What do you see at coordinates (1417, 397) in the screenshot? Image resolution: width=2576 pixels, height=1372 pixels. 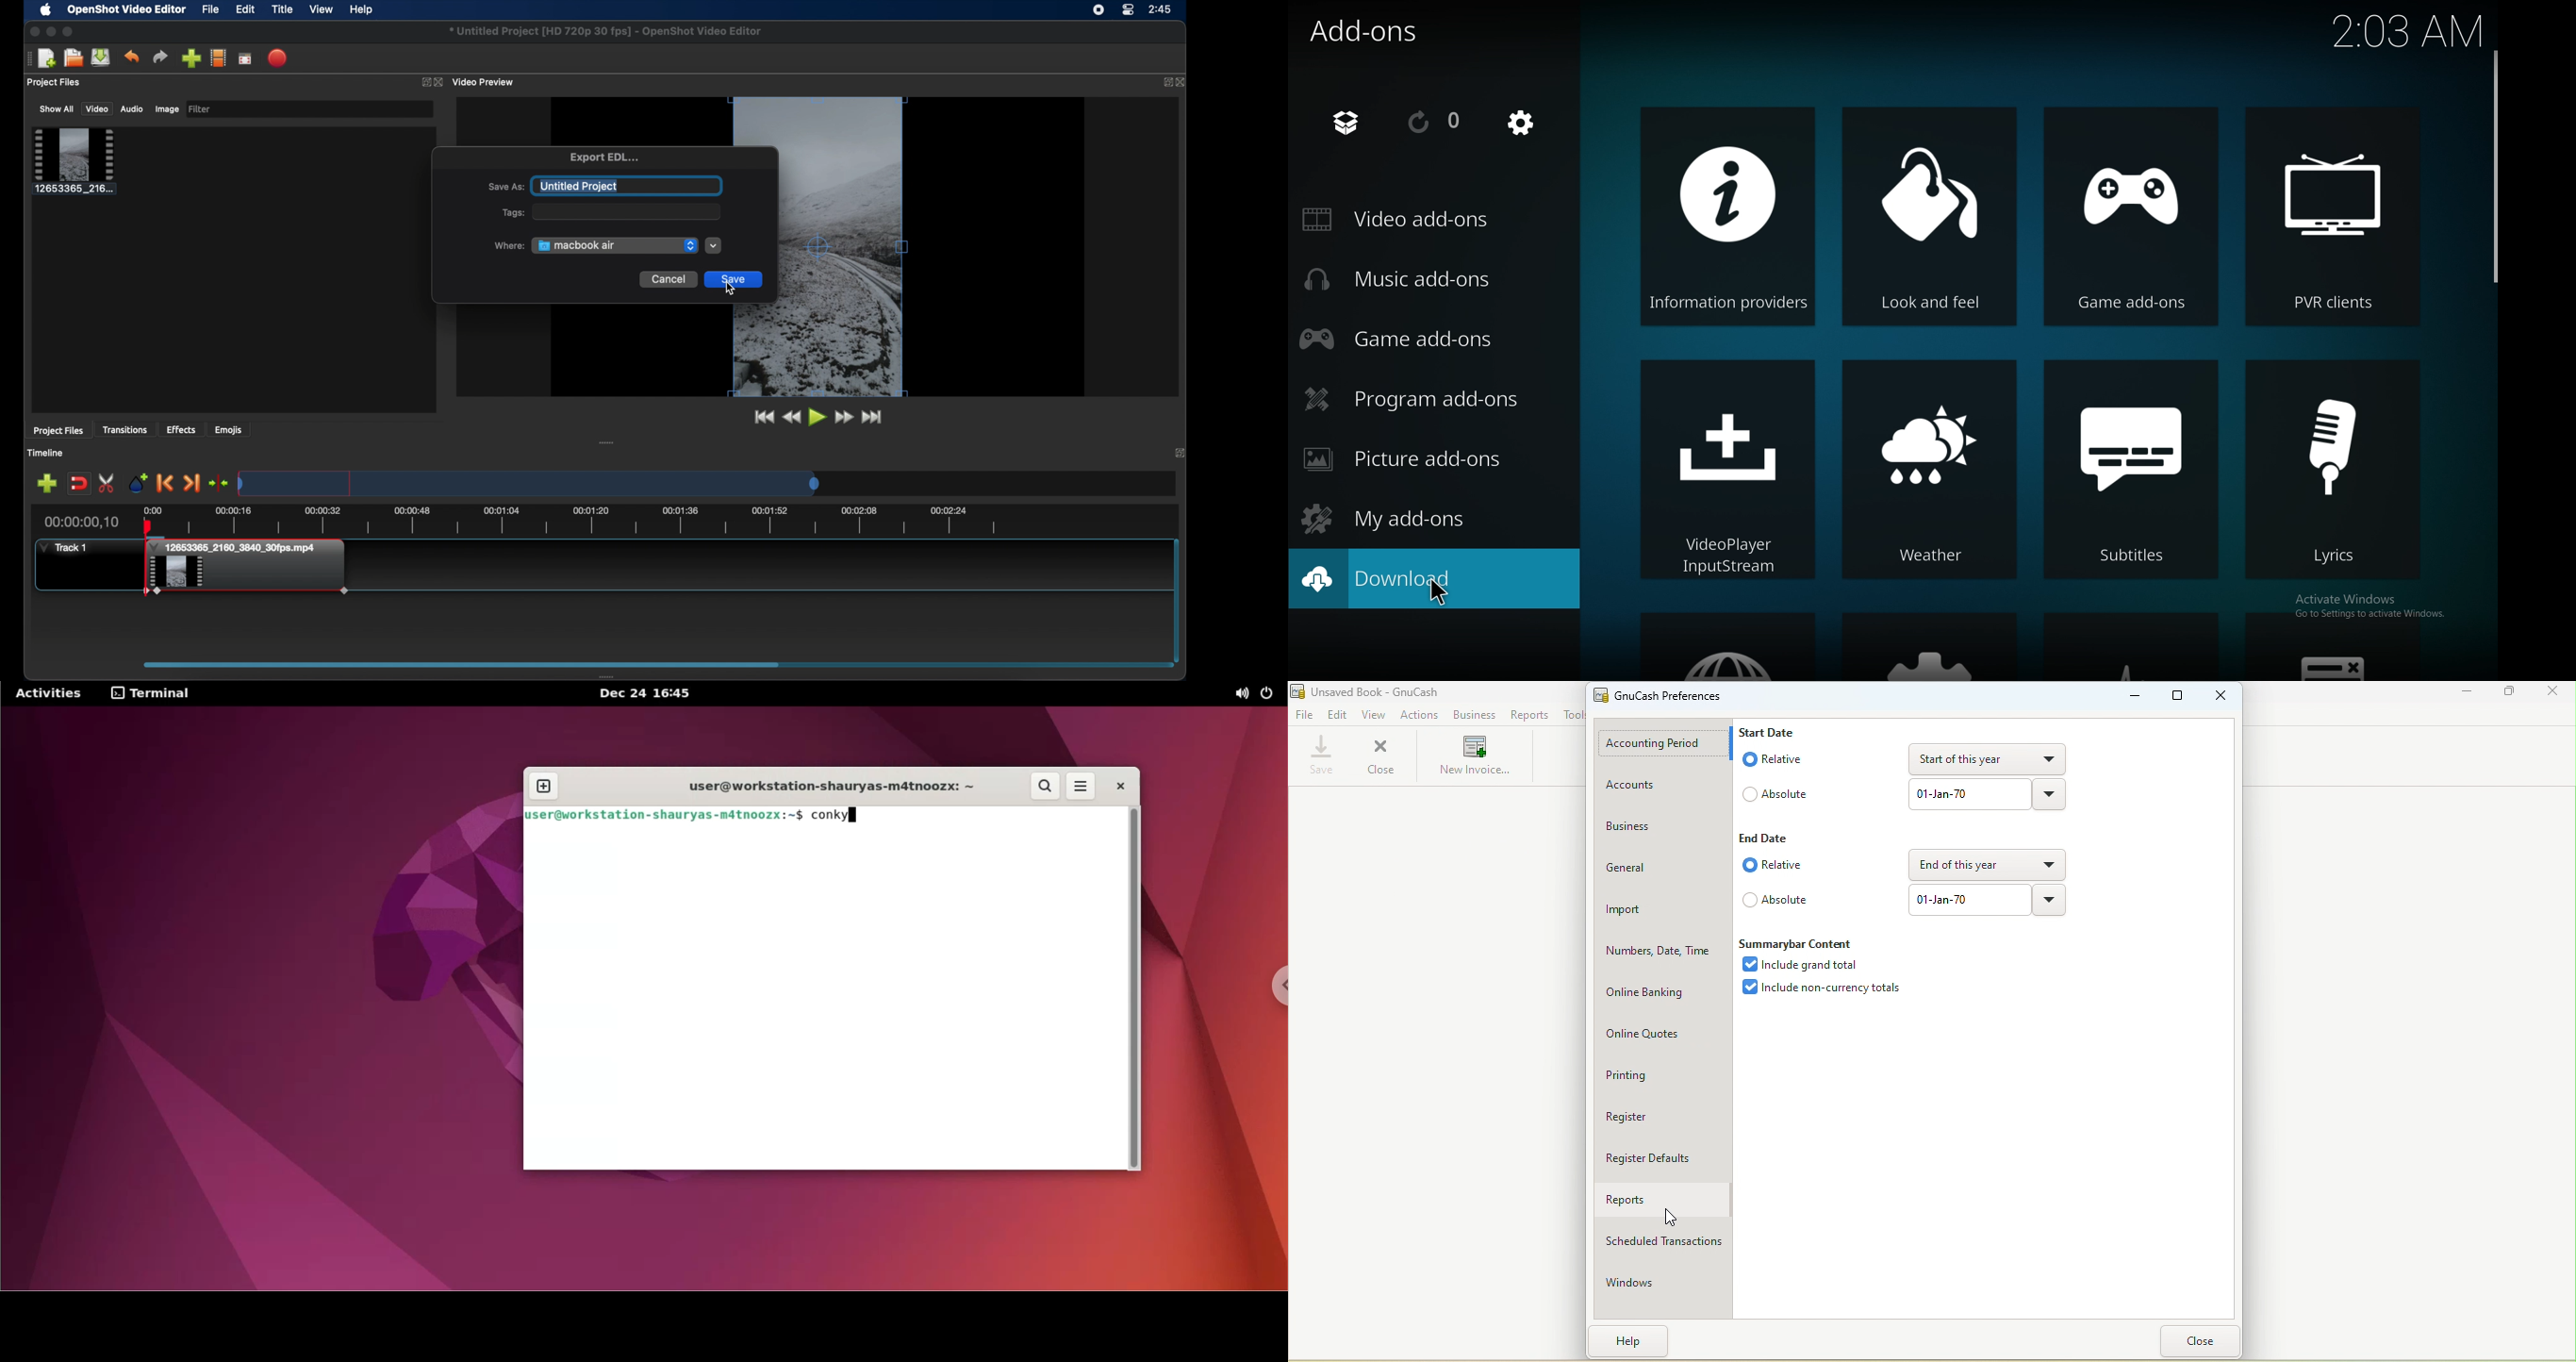 I see `program add ons` at bounding box center [1417, 397].